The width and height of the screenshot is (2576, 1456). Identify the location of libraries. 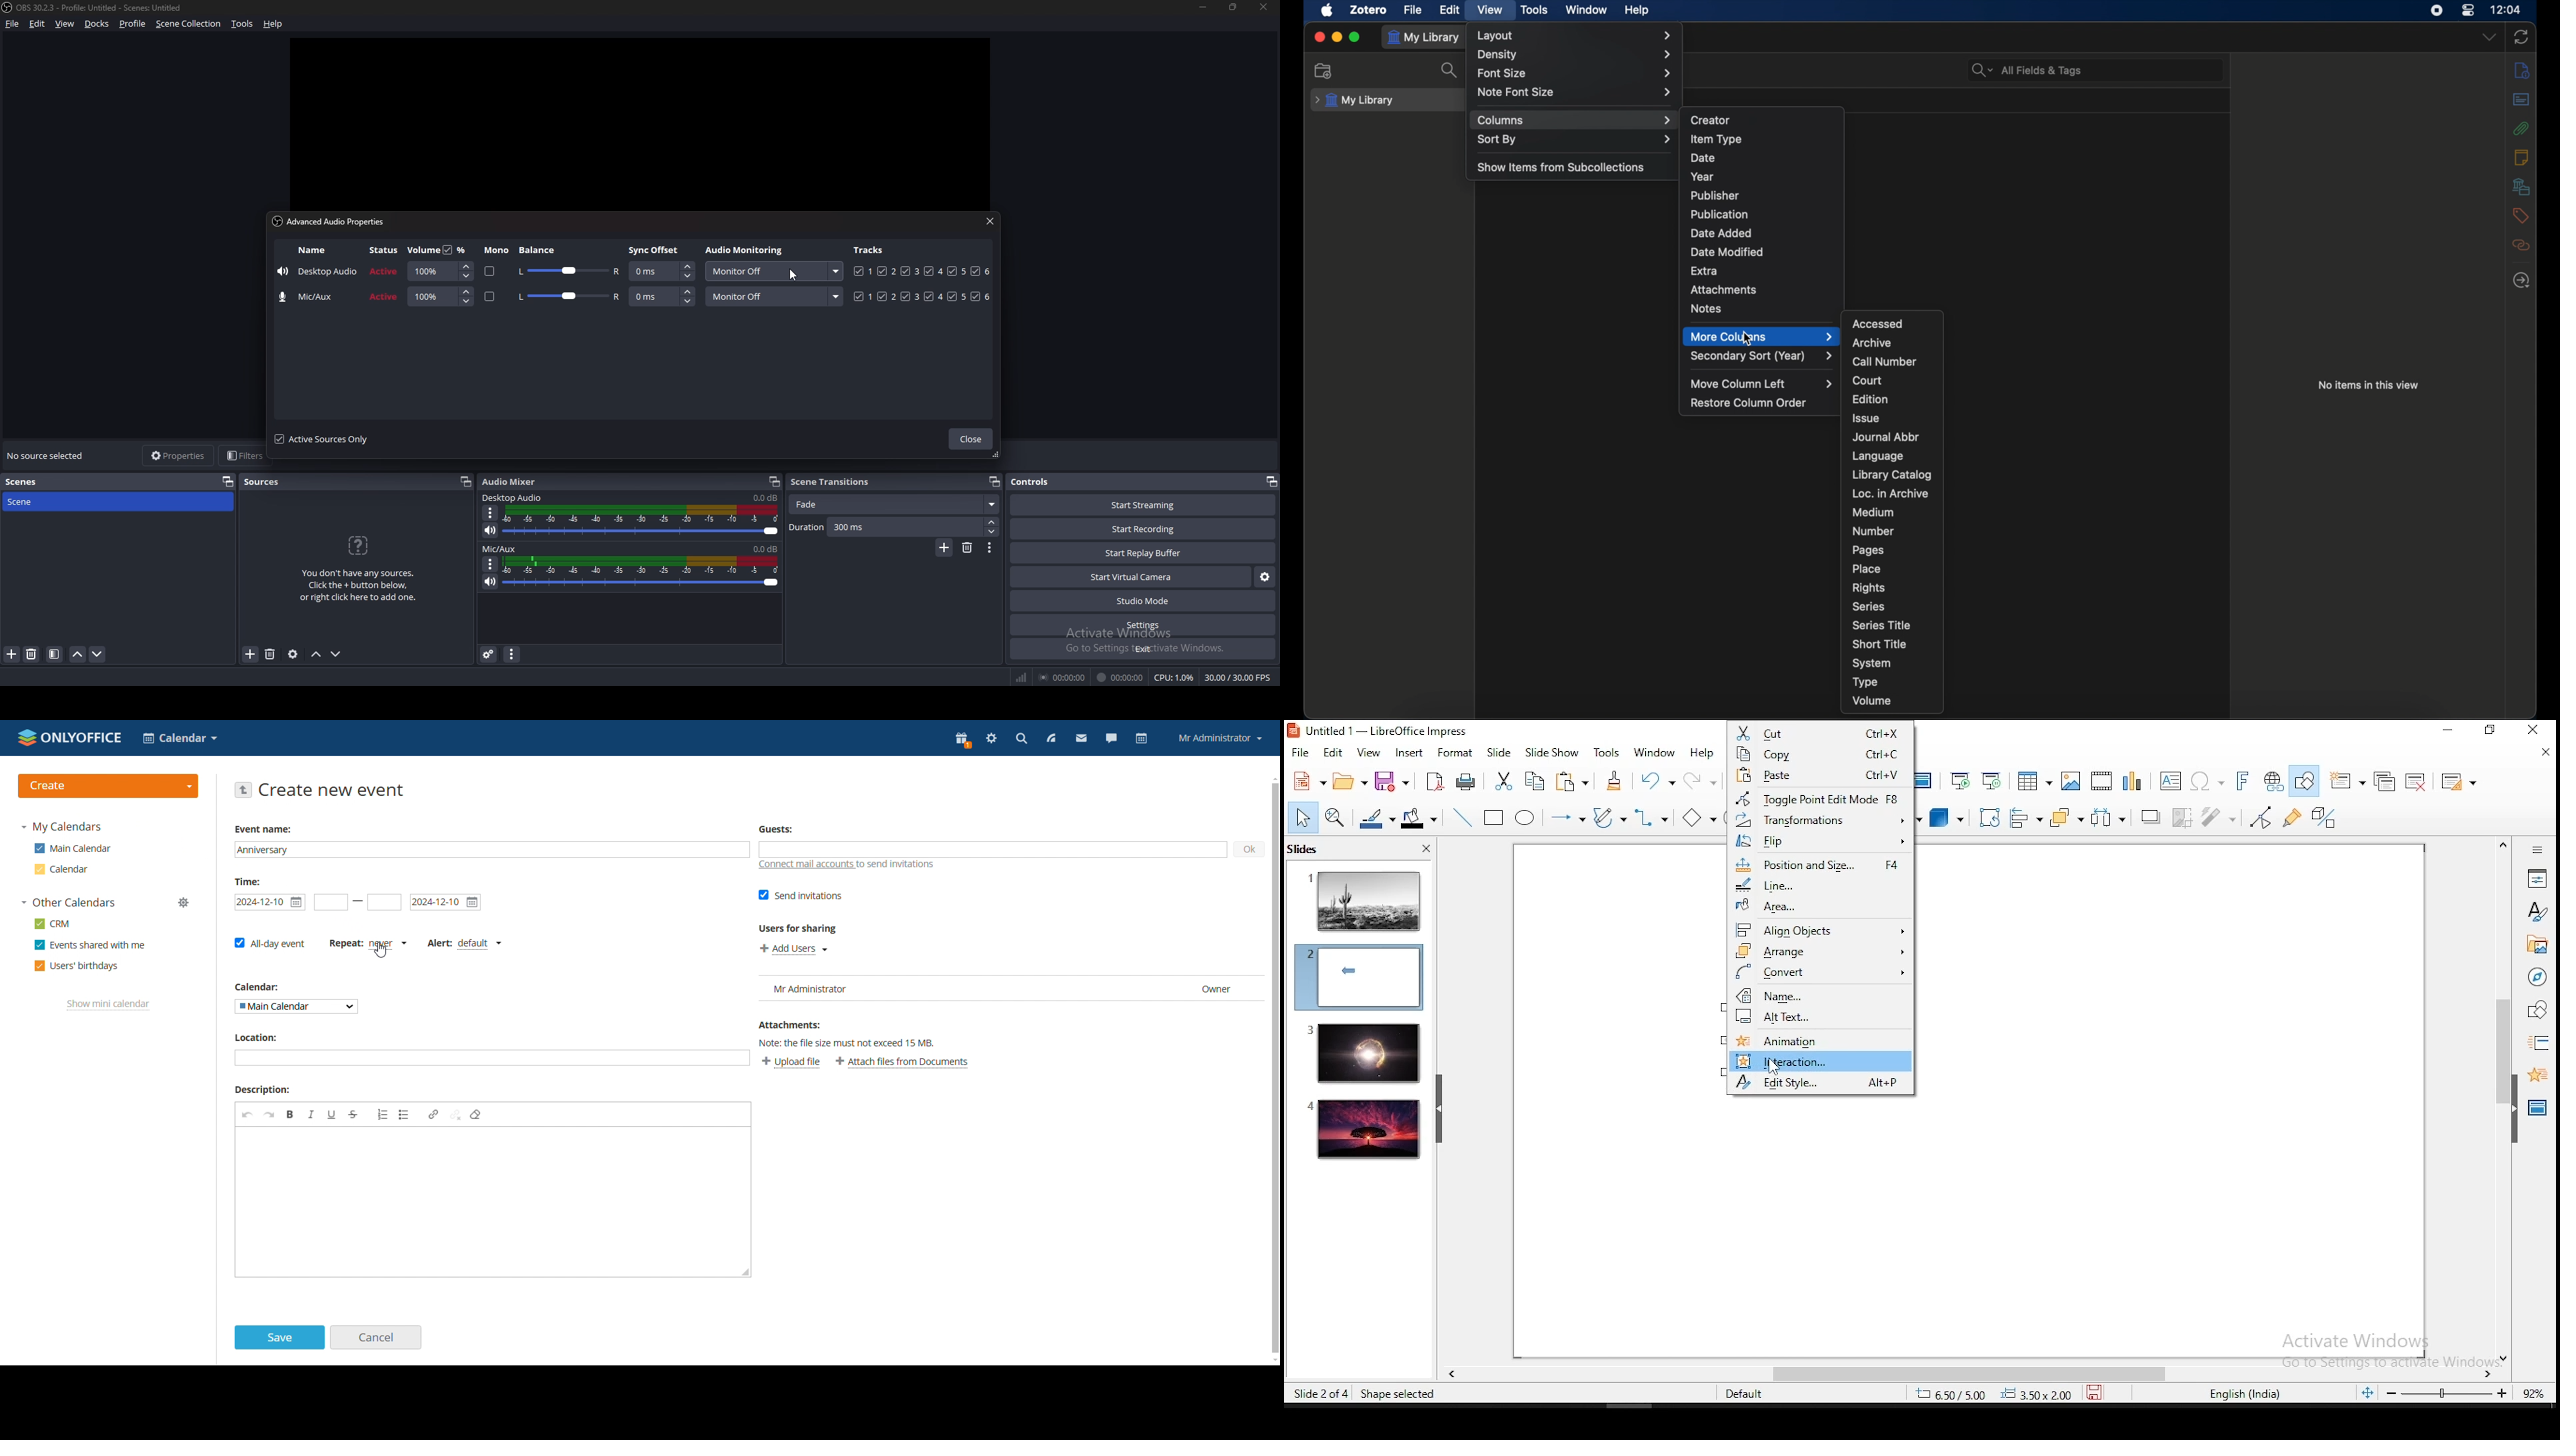
(2521, 187).